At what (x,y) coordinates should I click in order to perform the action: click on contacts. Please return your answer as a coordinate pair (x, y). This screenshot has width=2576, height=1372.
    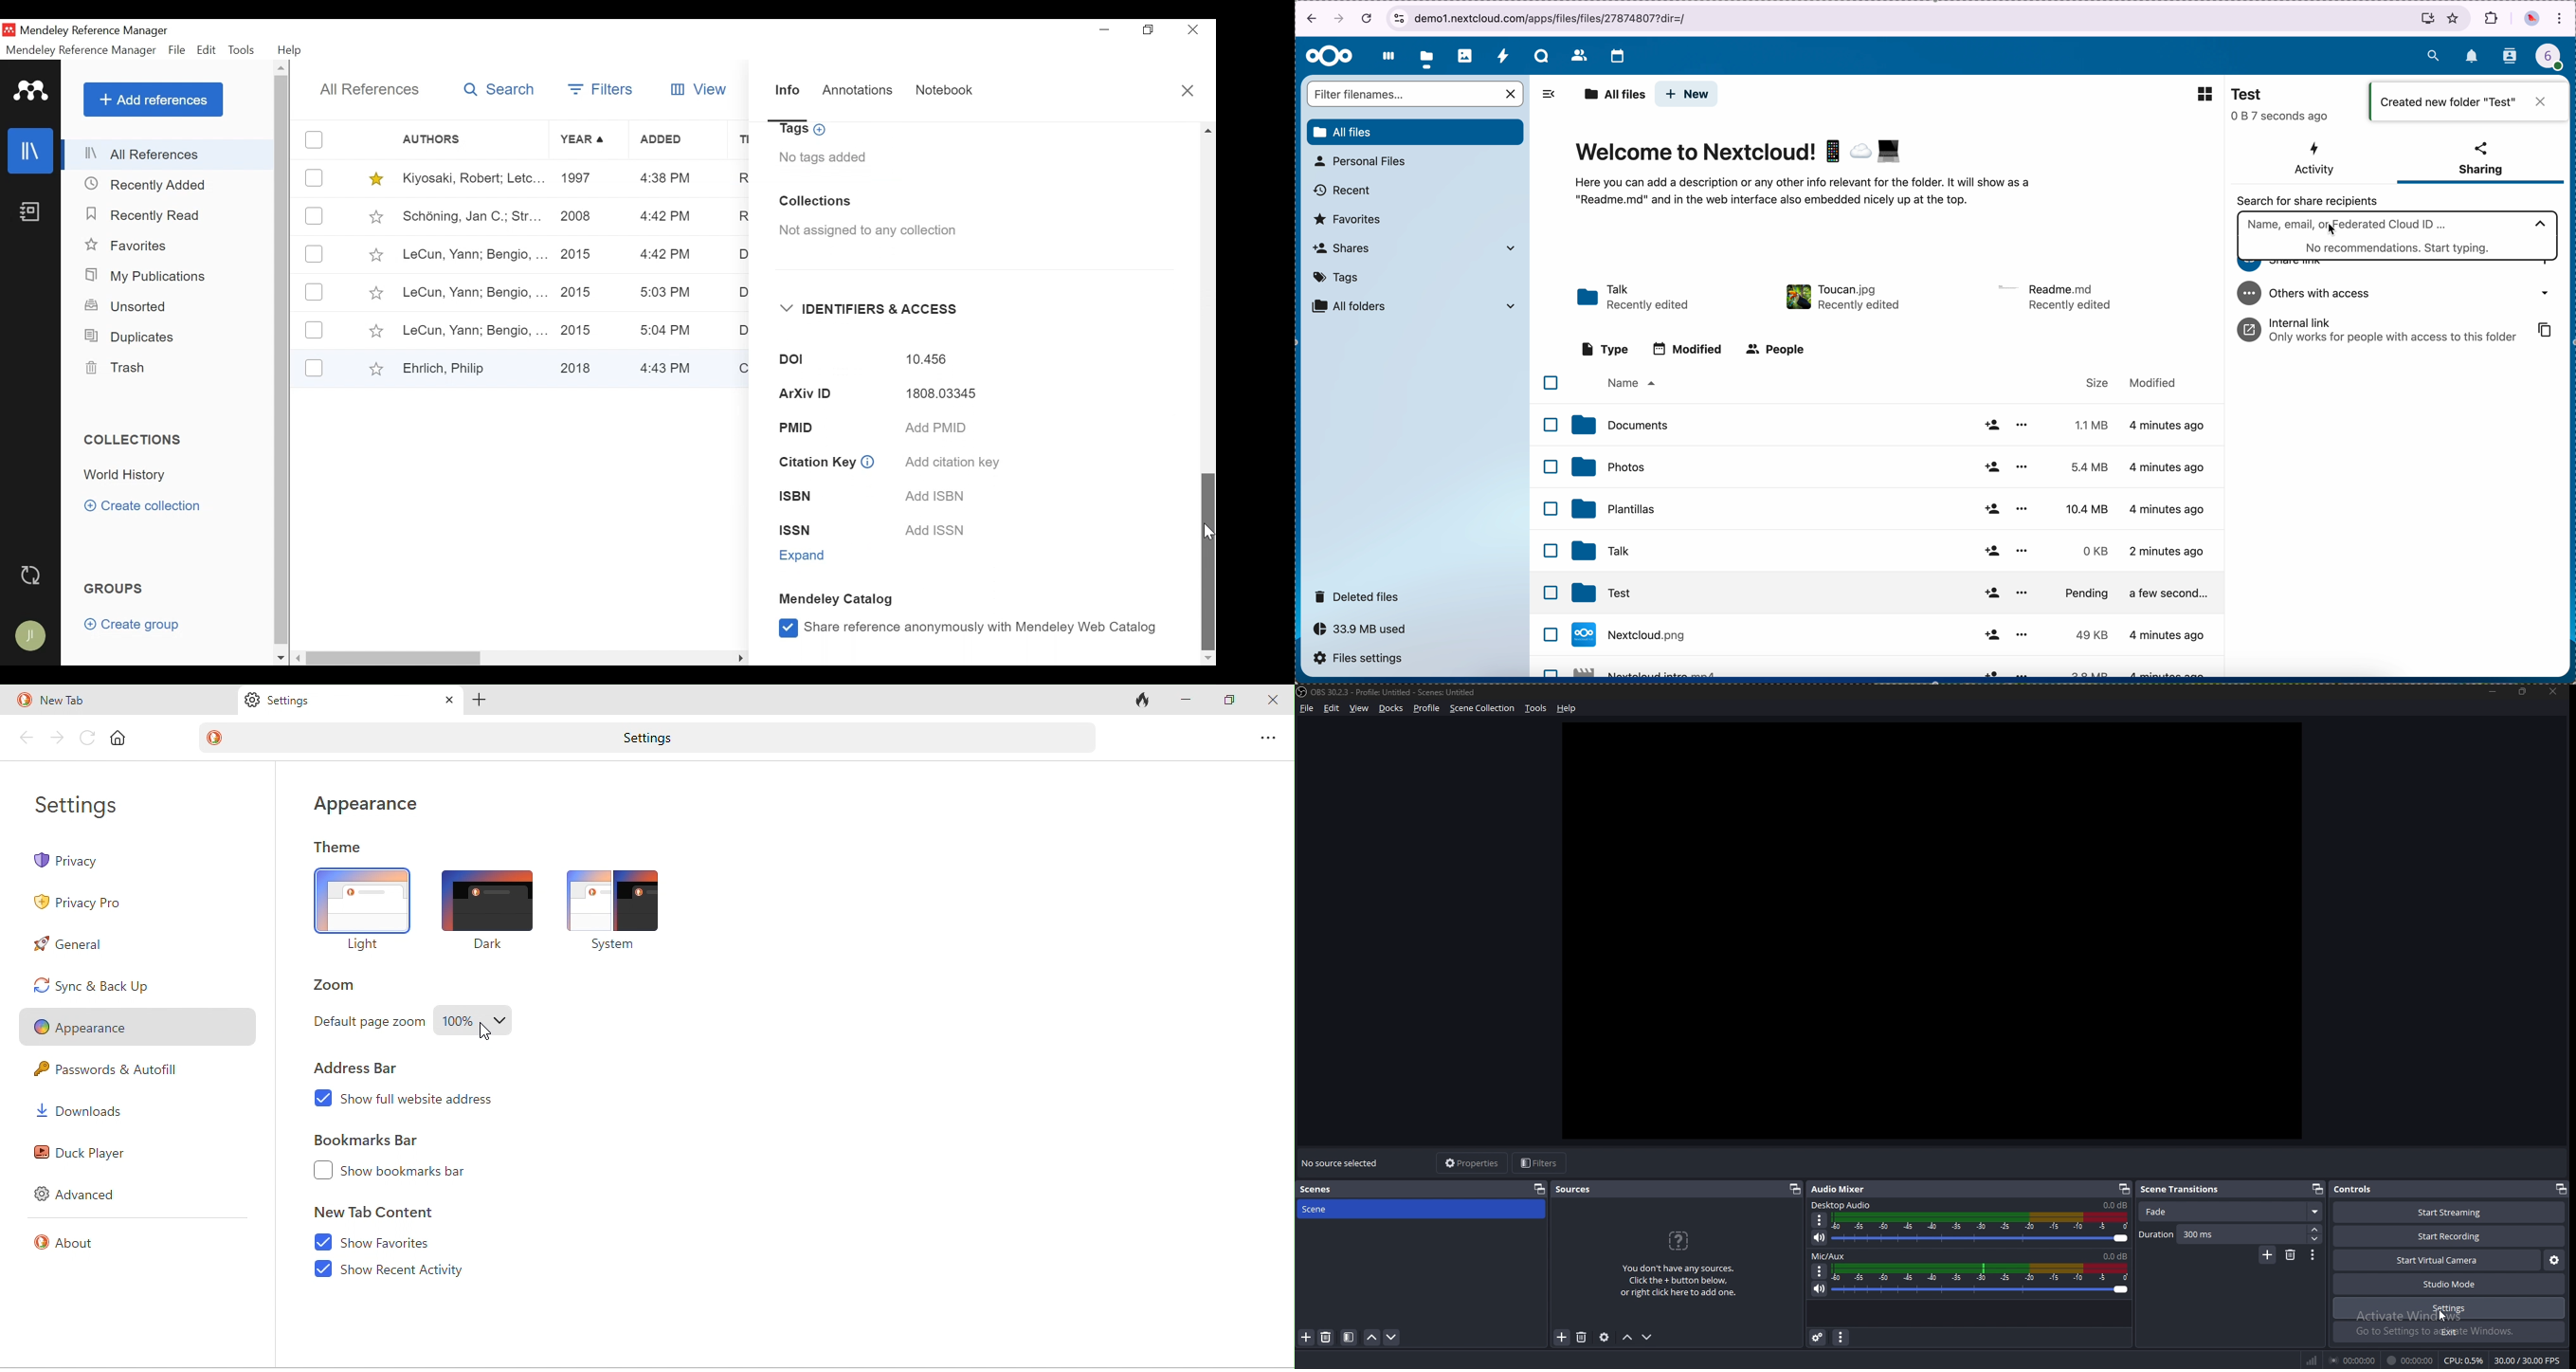
    Looking at the image, I should click on (2511, 57).